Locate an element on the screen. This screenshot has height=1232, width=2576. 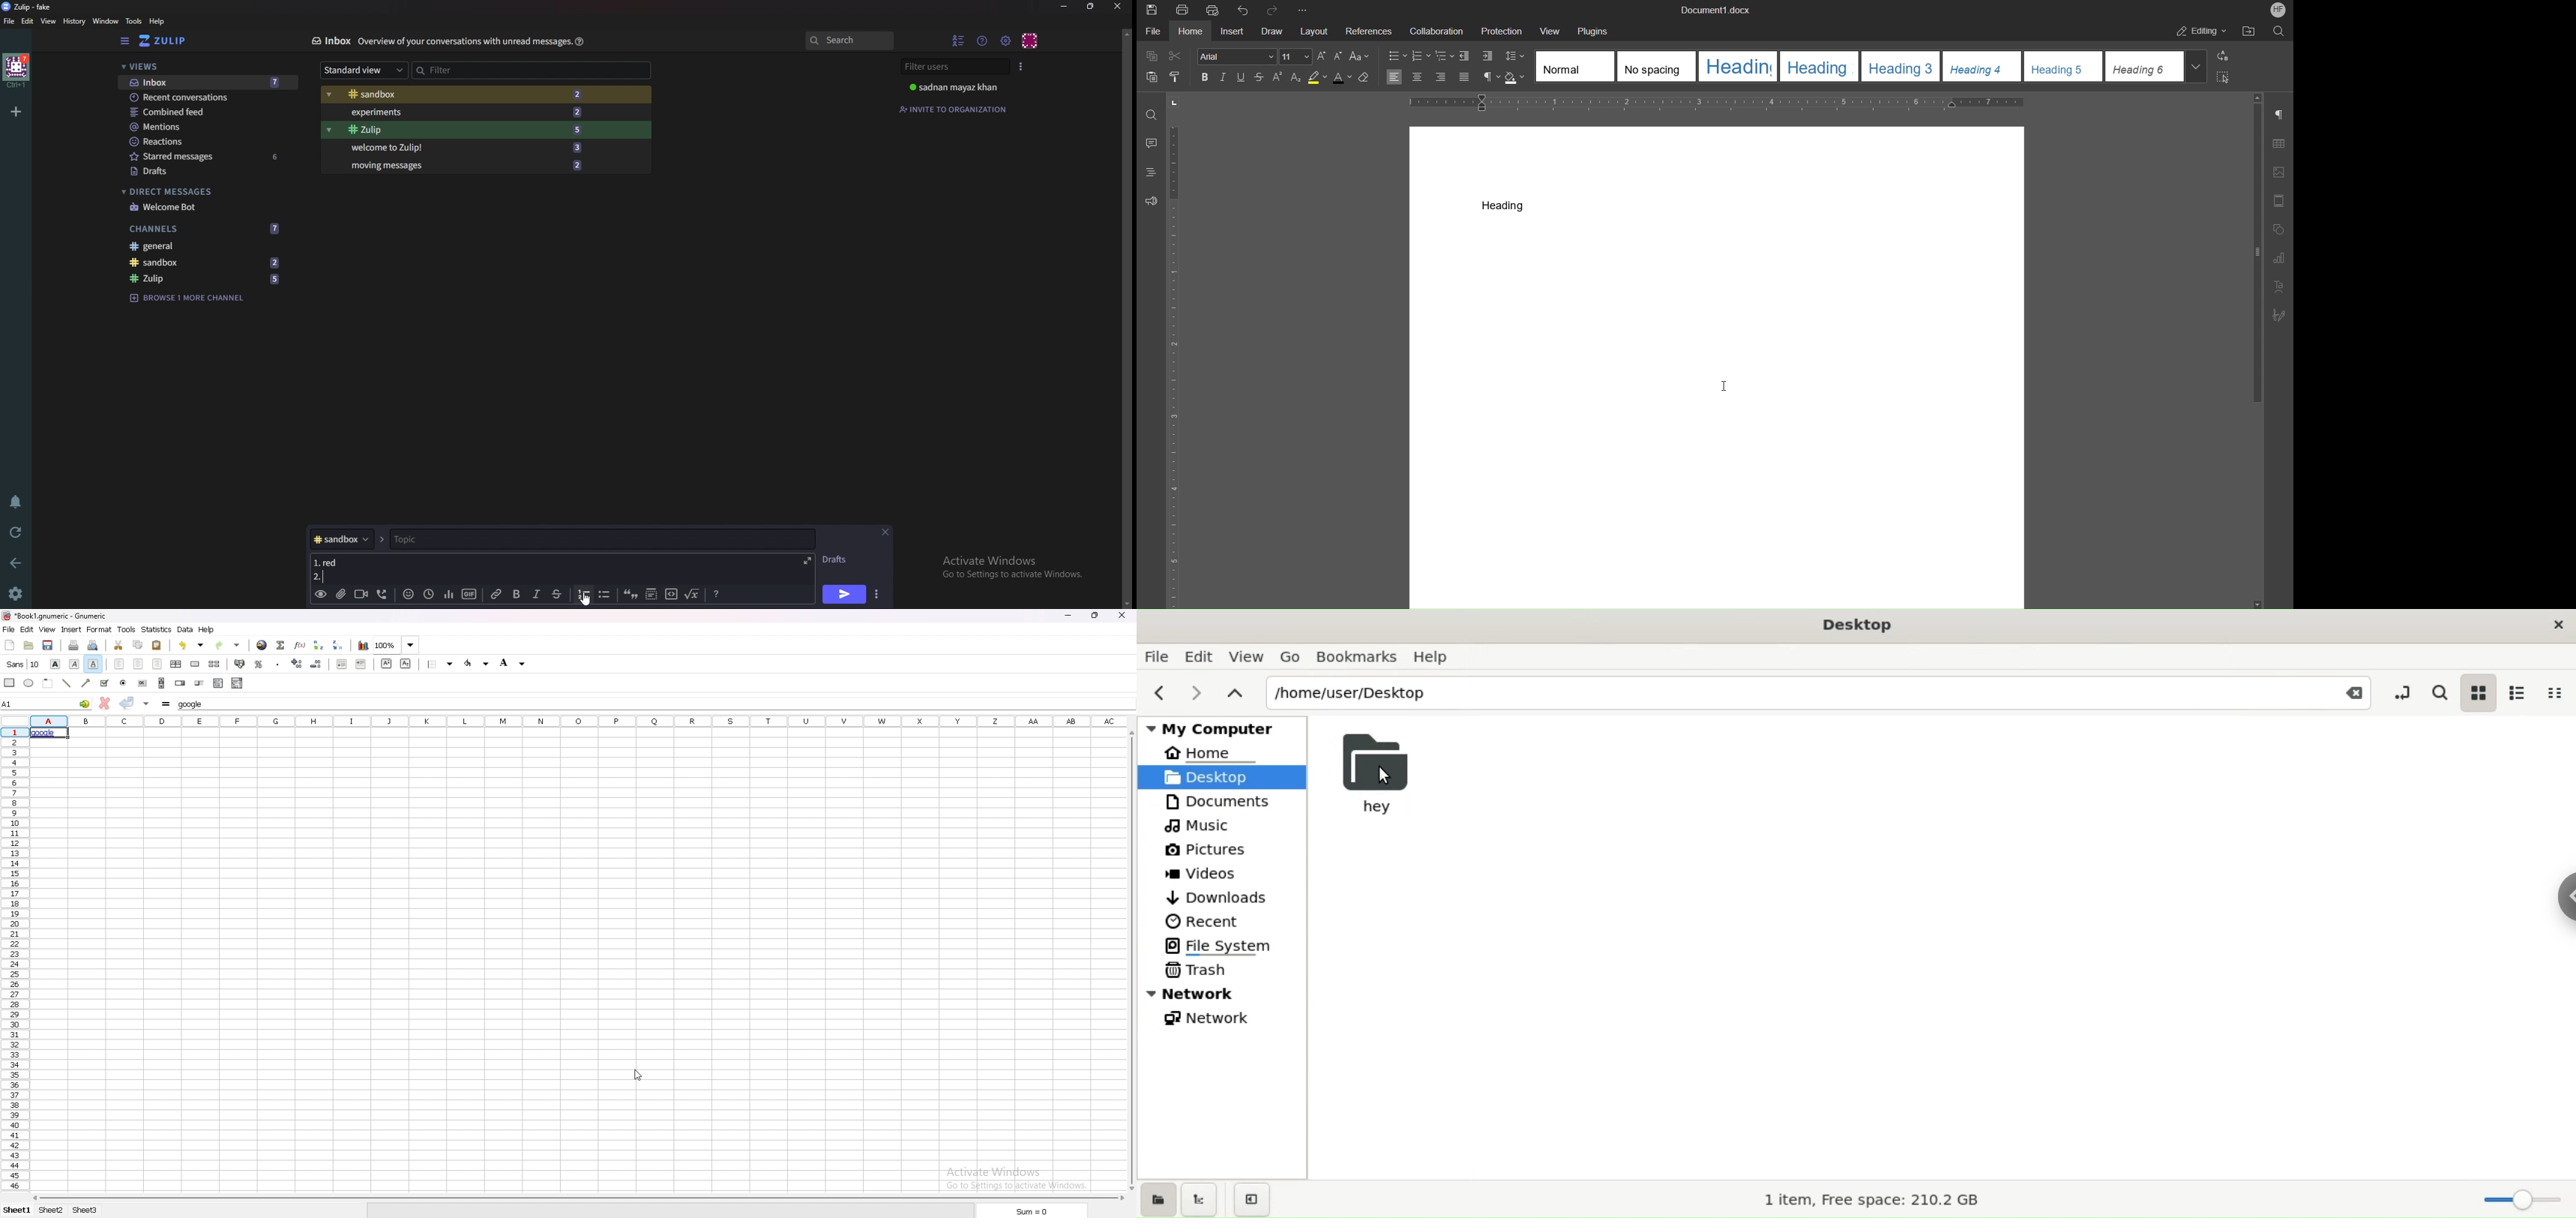
link is located at coordinates (497, 594).